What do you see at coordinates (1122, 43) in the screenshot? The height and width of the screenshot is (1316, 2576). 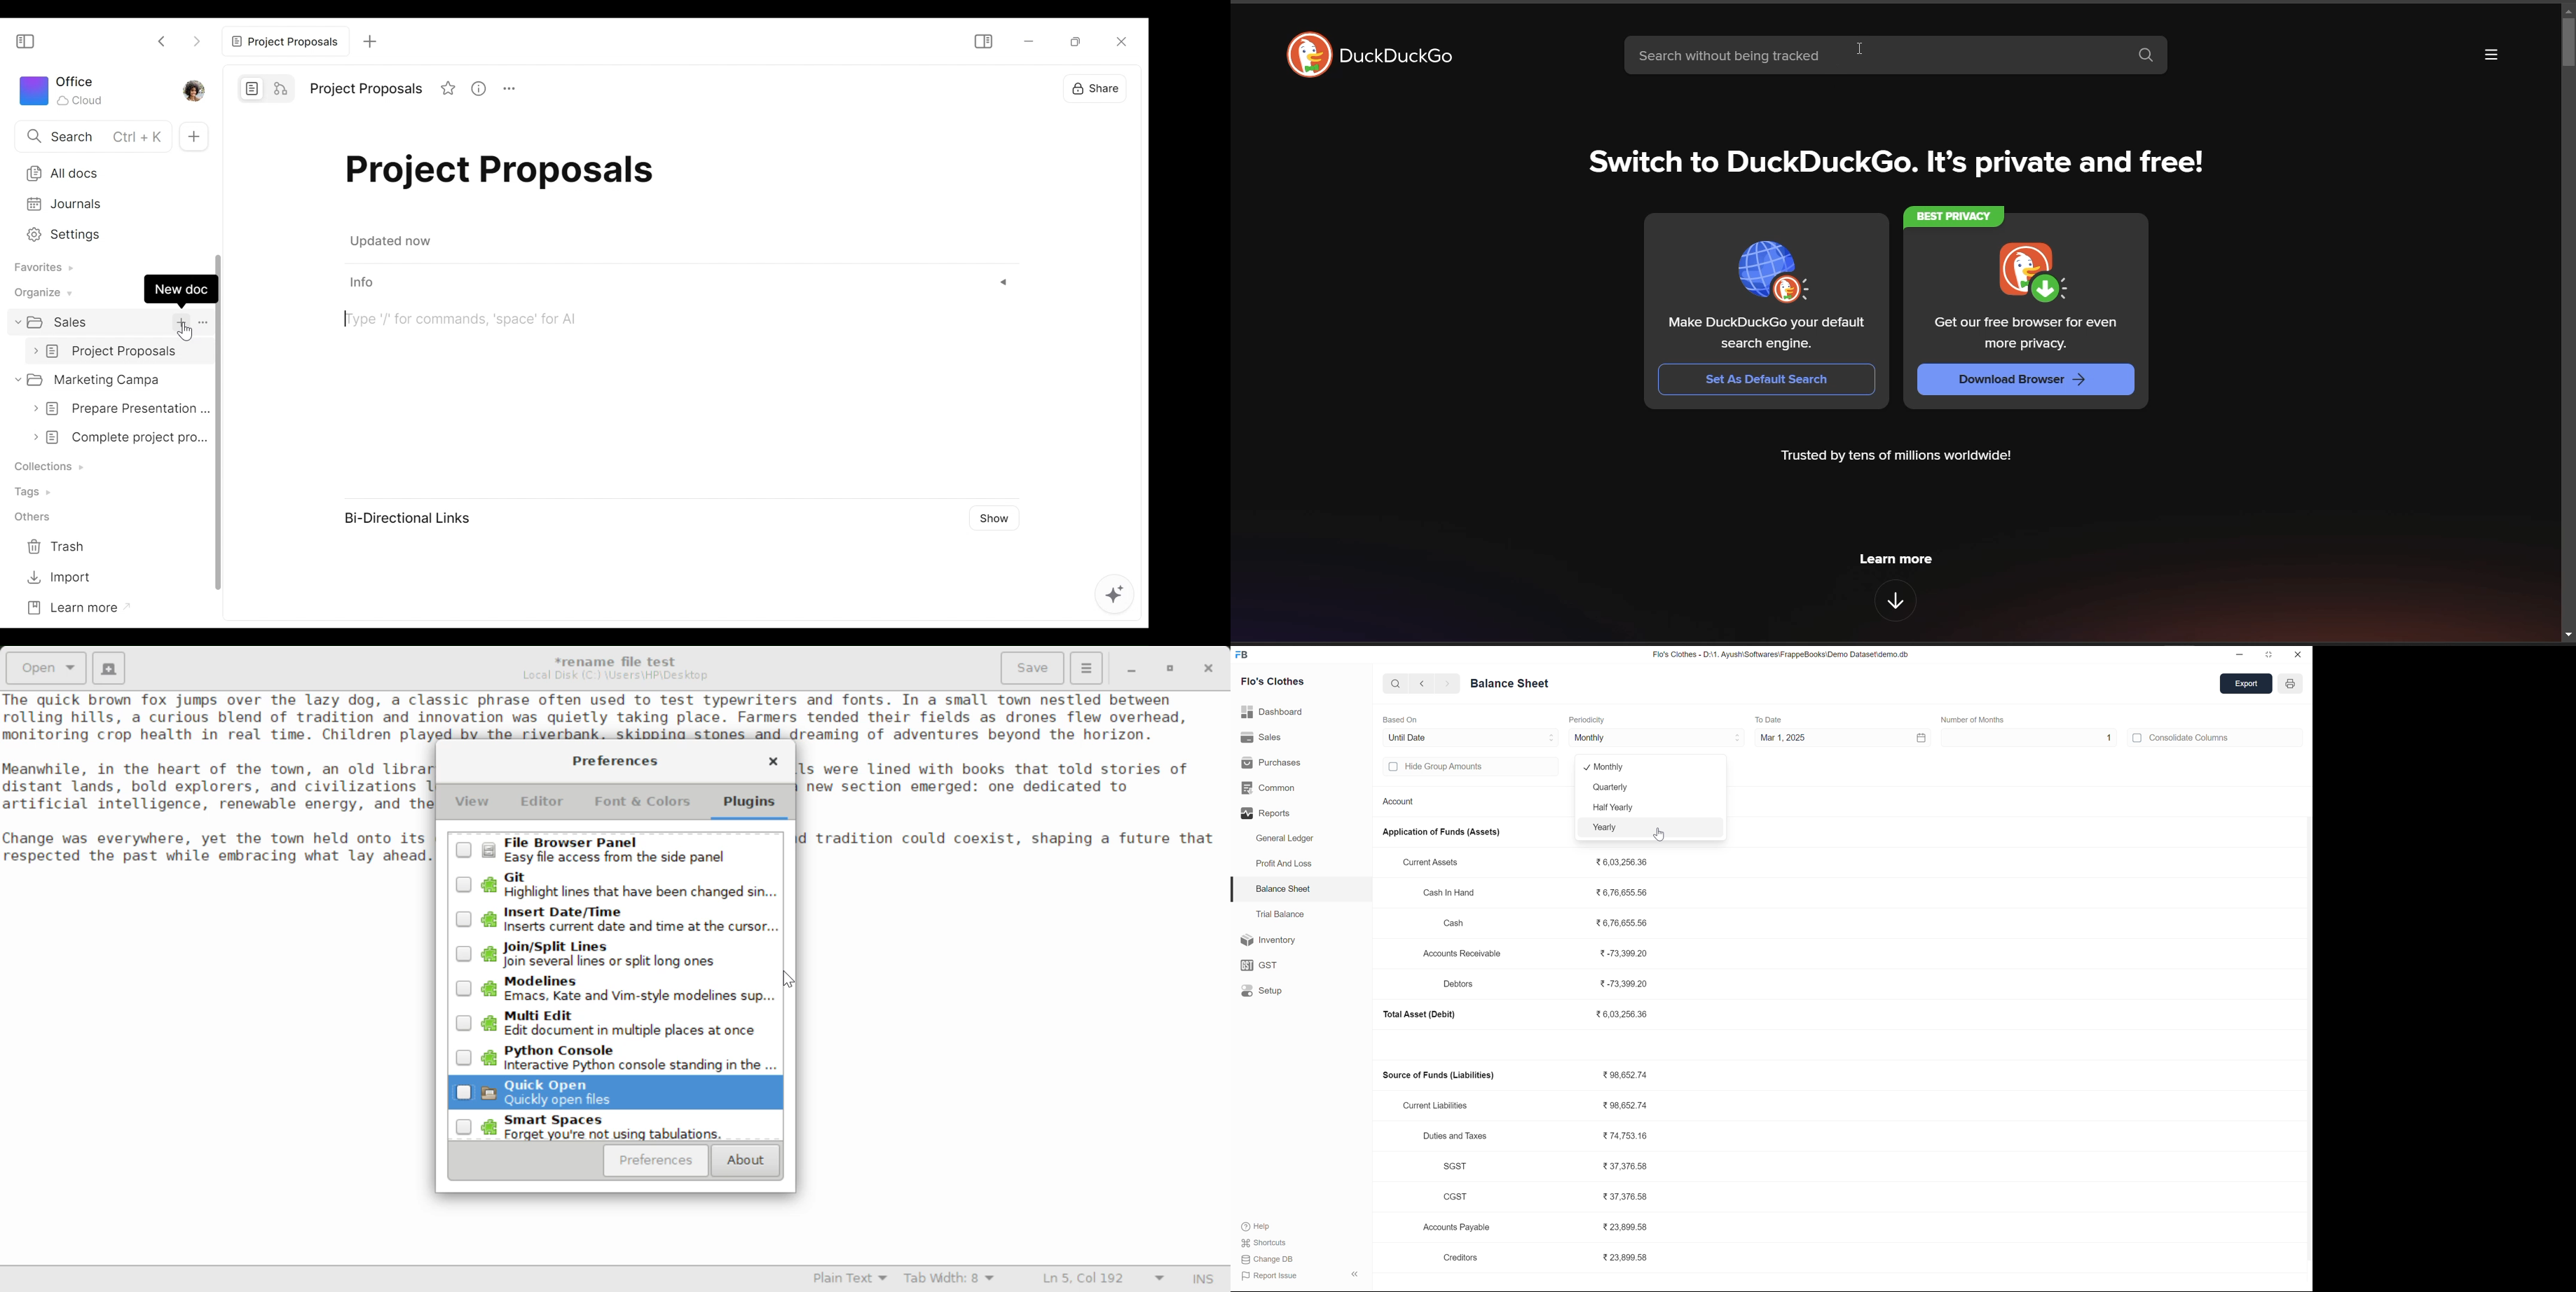 I see `Close` at bounding box center [1122, 43].